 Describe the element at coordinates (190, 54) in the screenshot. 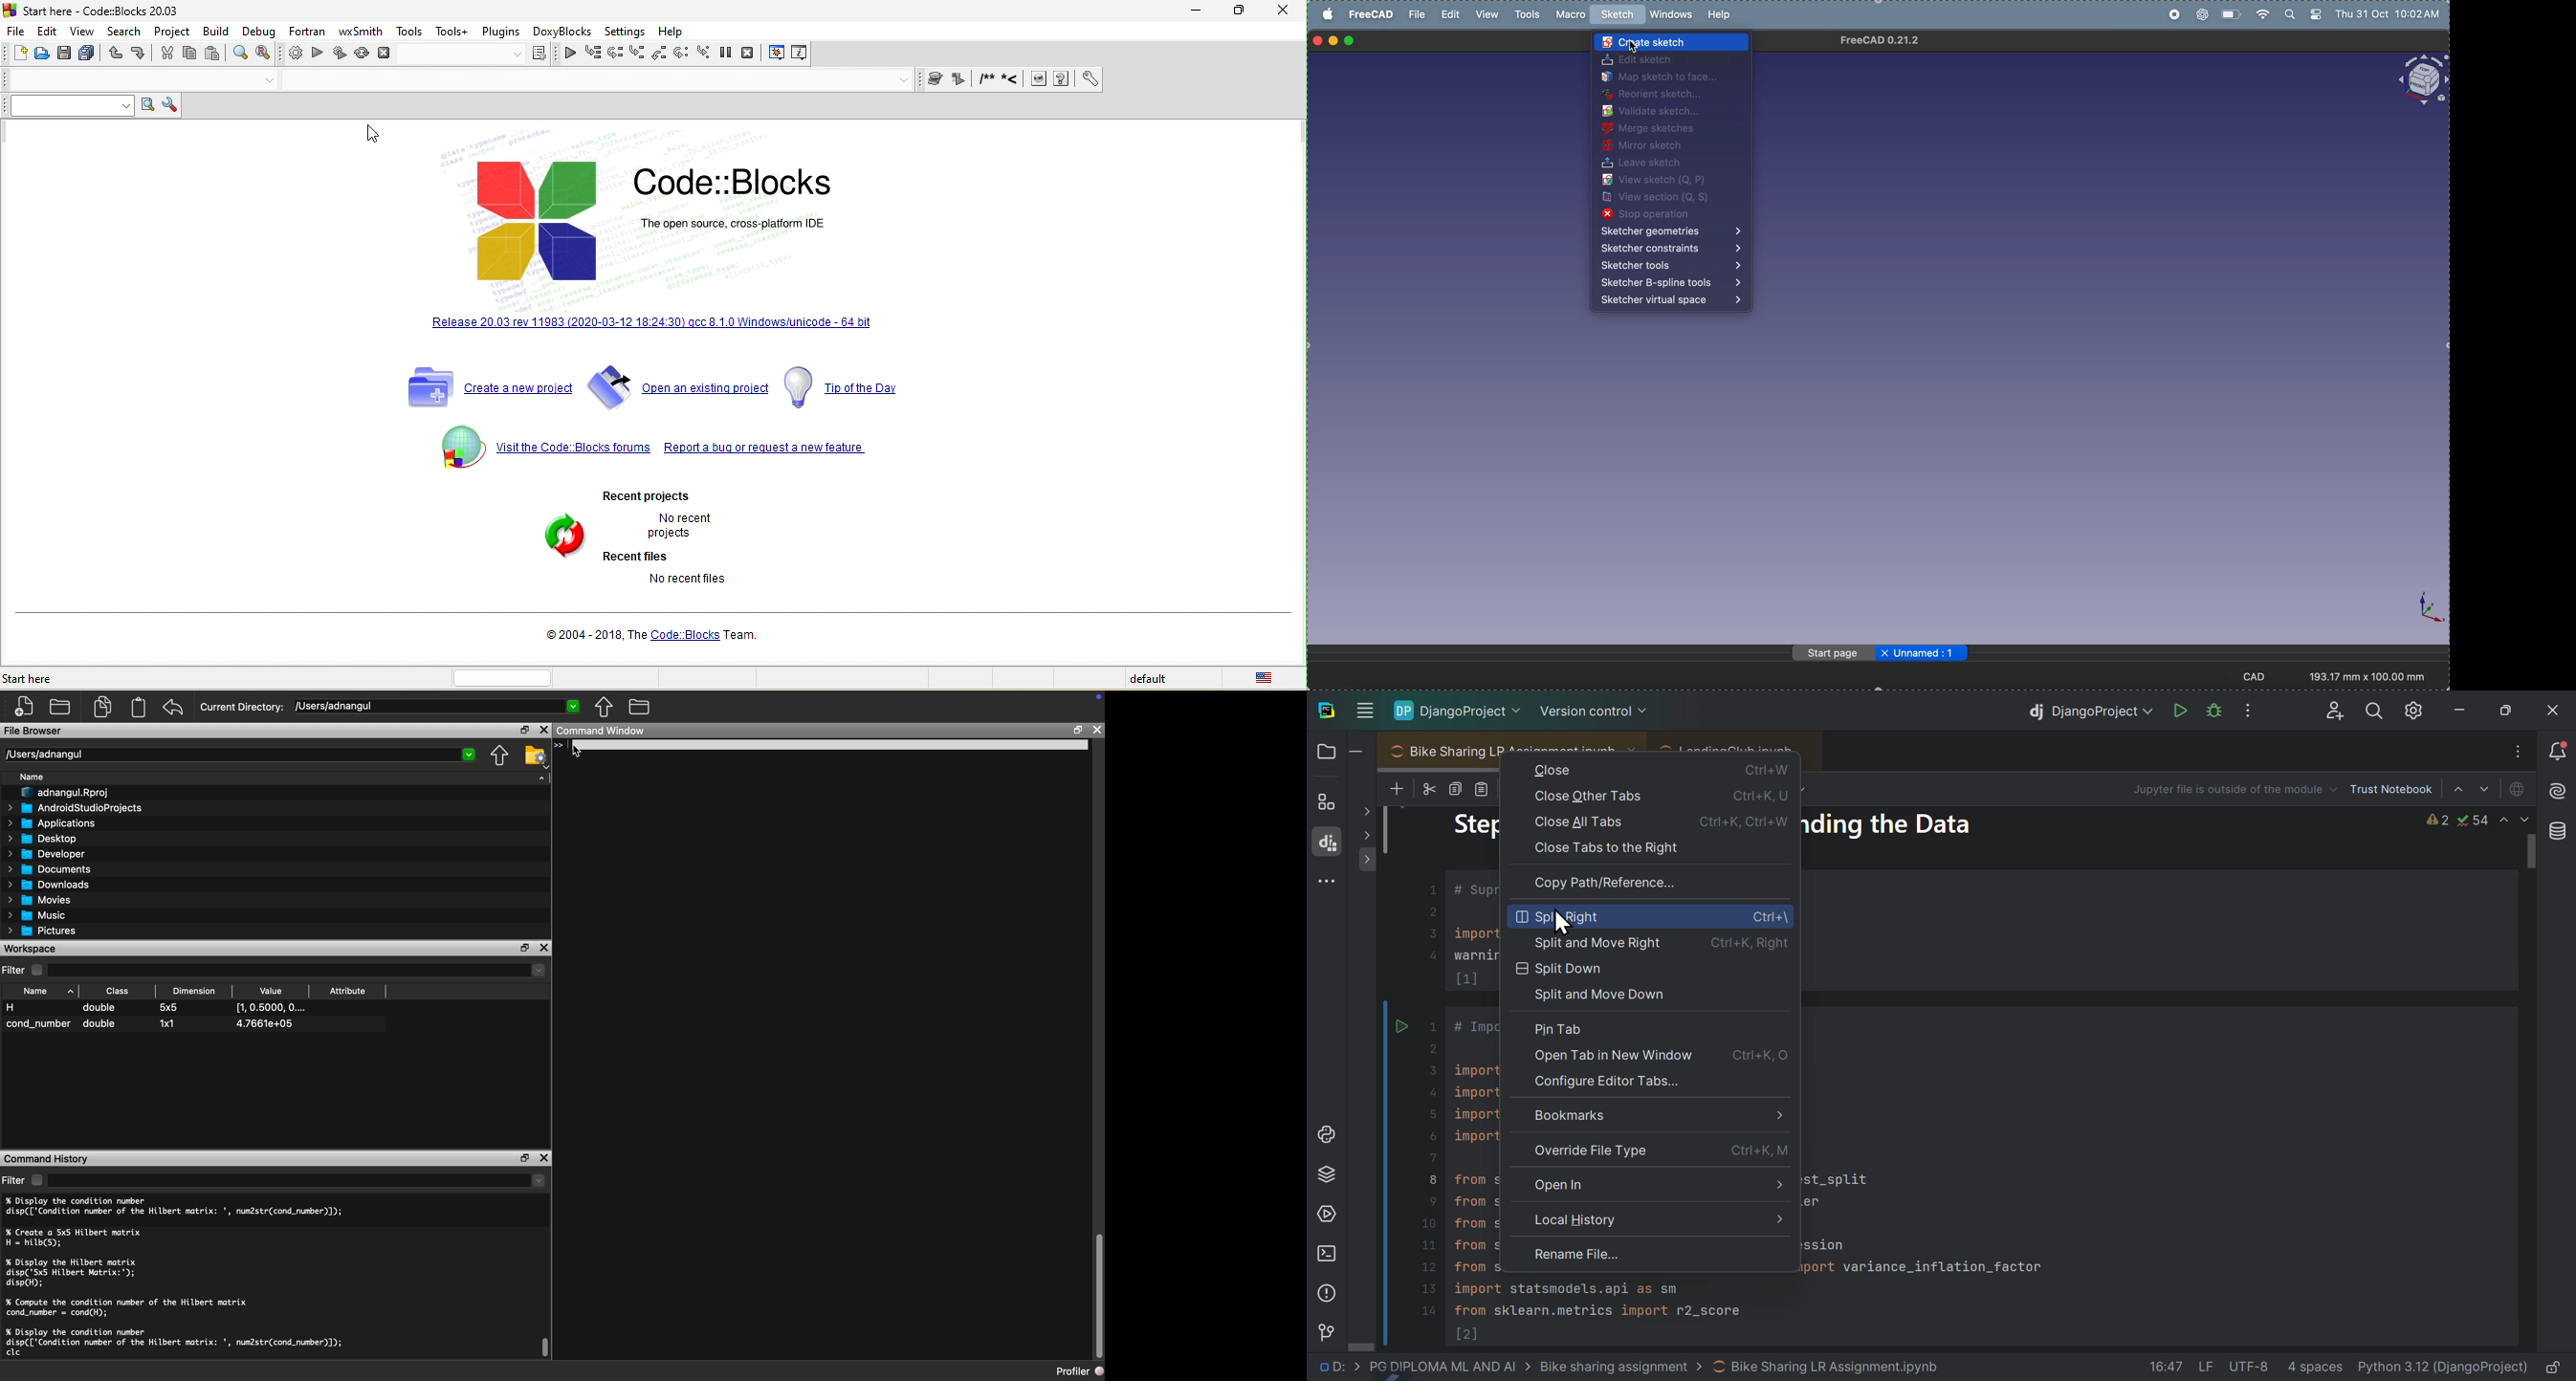

I see `copy` at that location.